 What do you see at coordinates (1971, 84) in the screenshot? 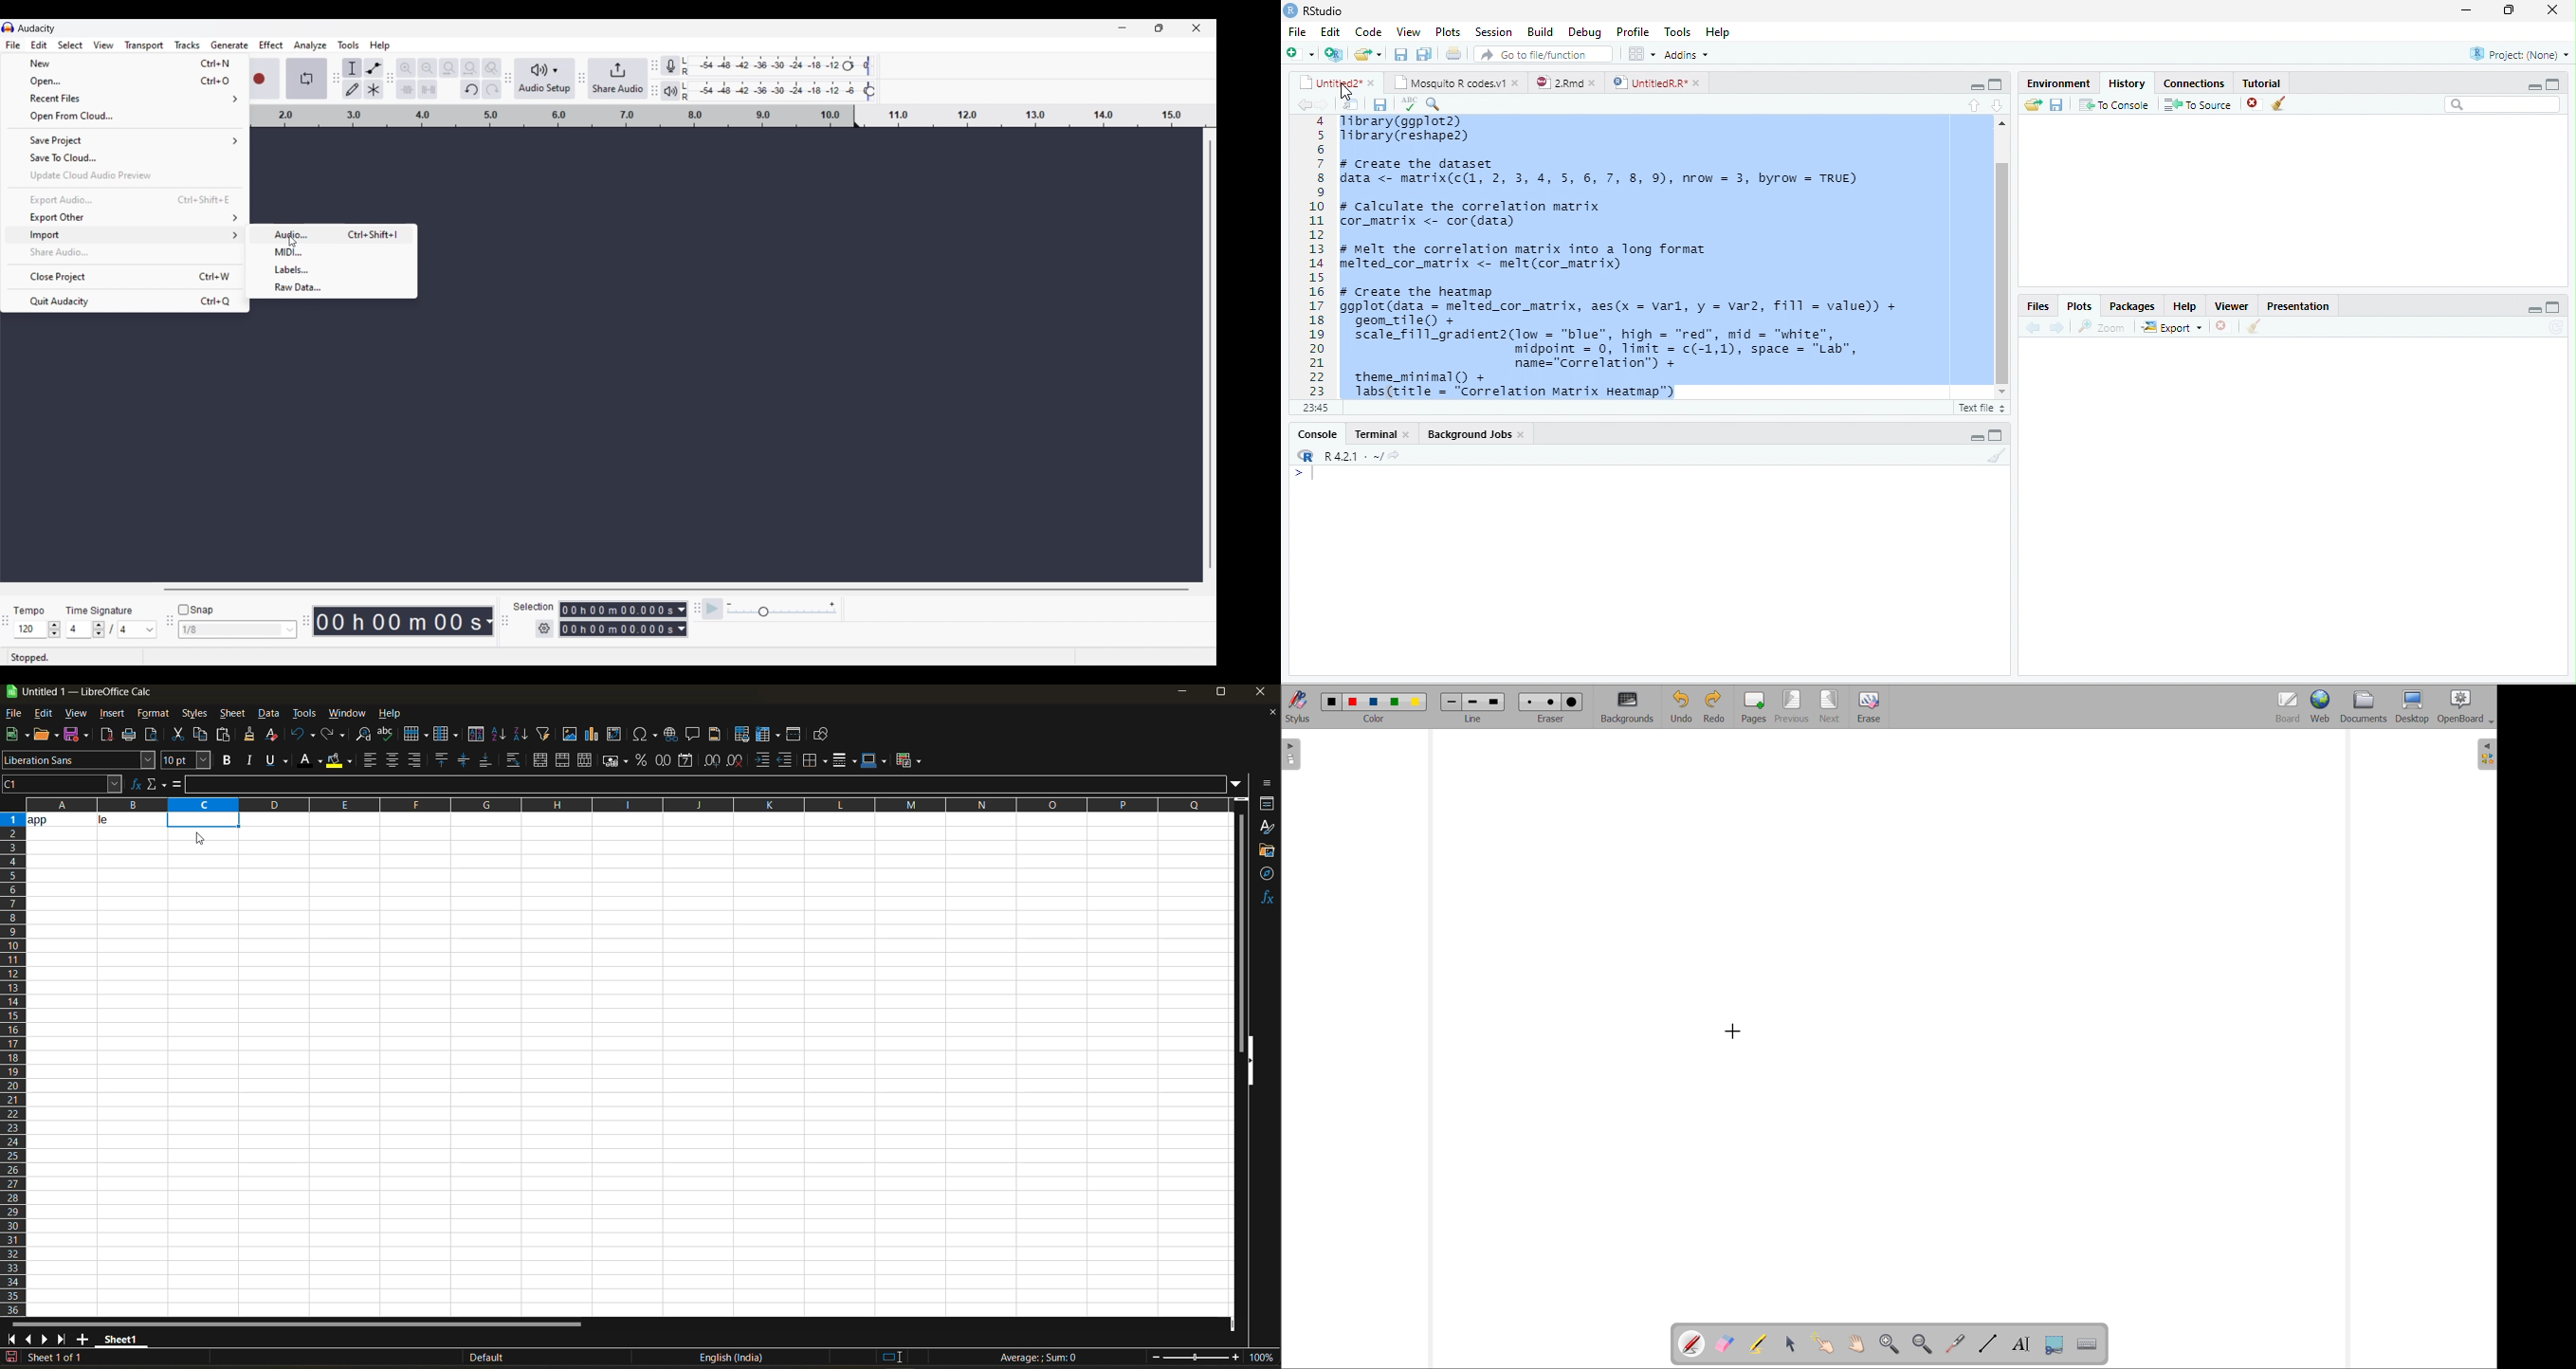
I see `minimize` at bounding box center [1971, 84].